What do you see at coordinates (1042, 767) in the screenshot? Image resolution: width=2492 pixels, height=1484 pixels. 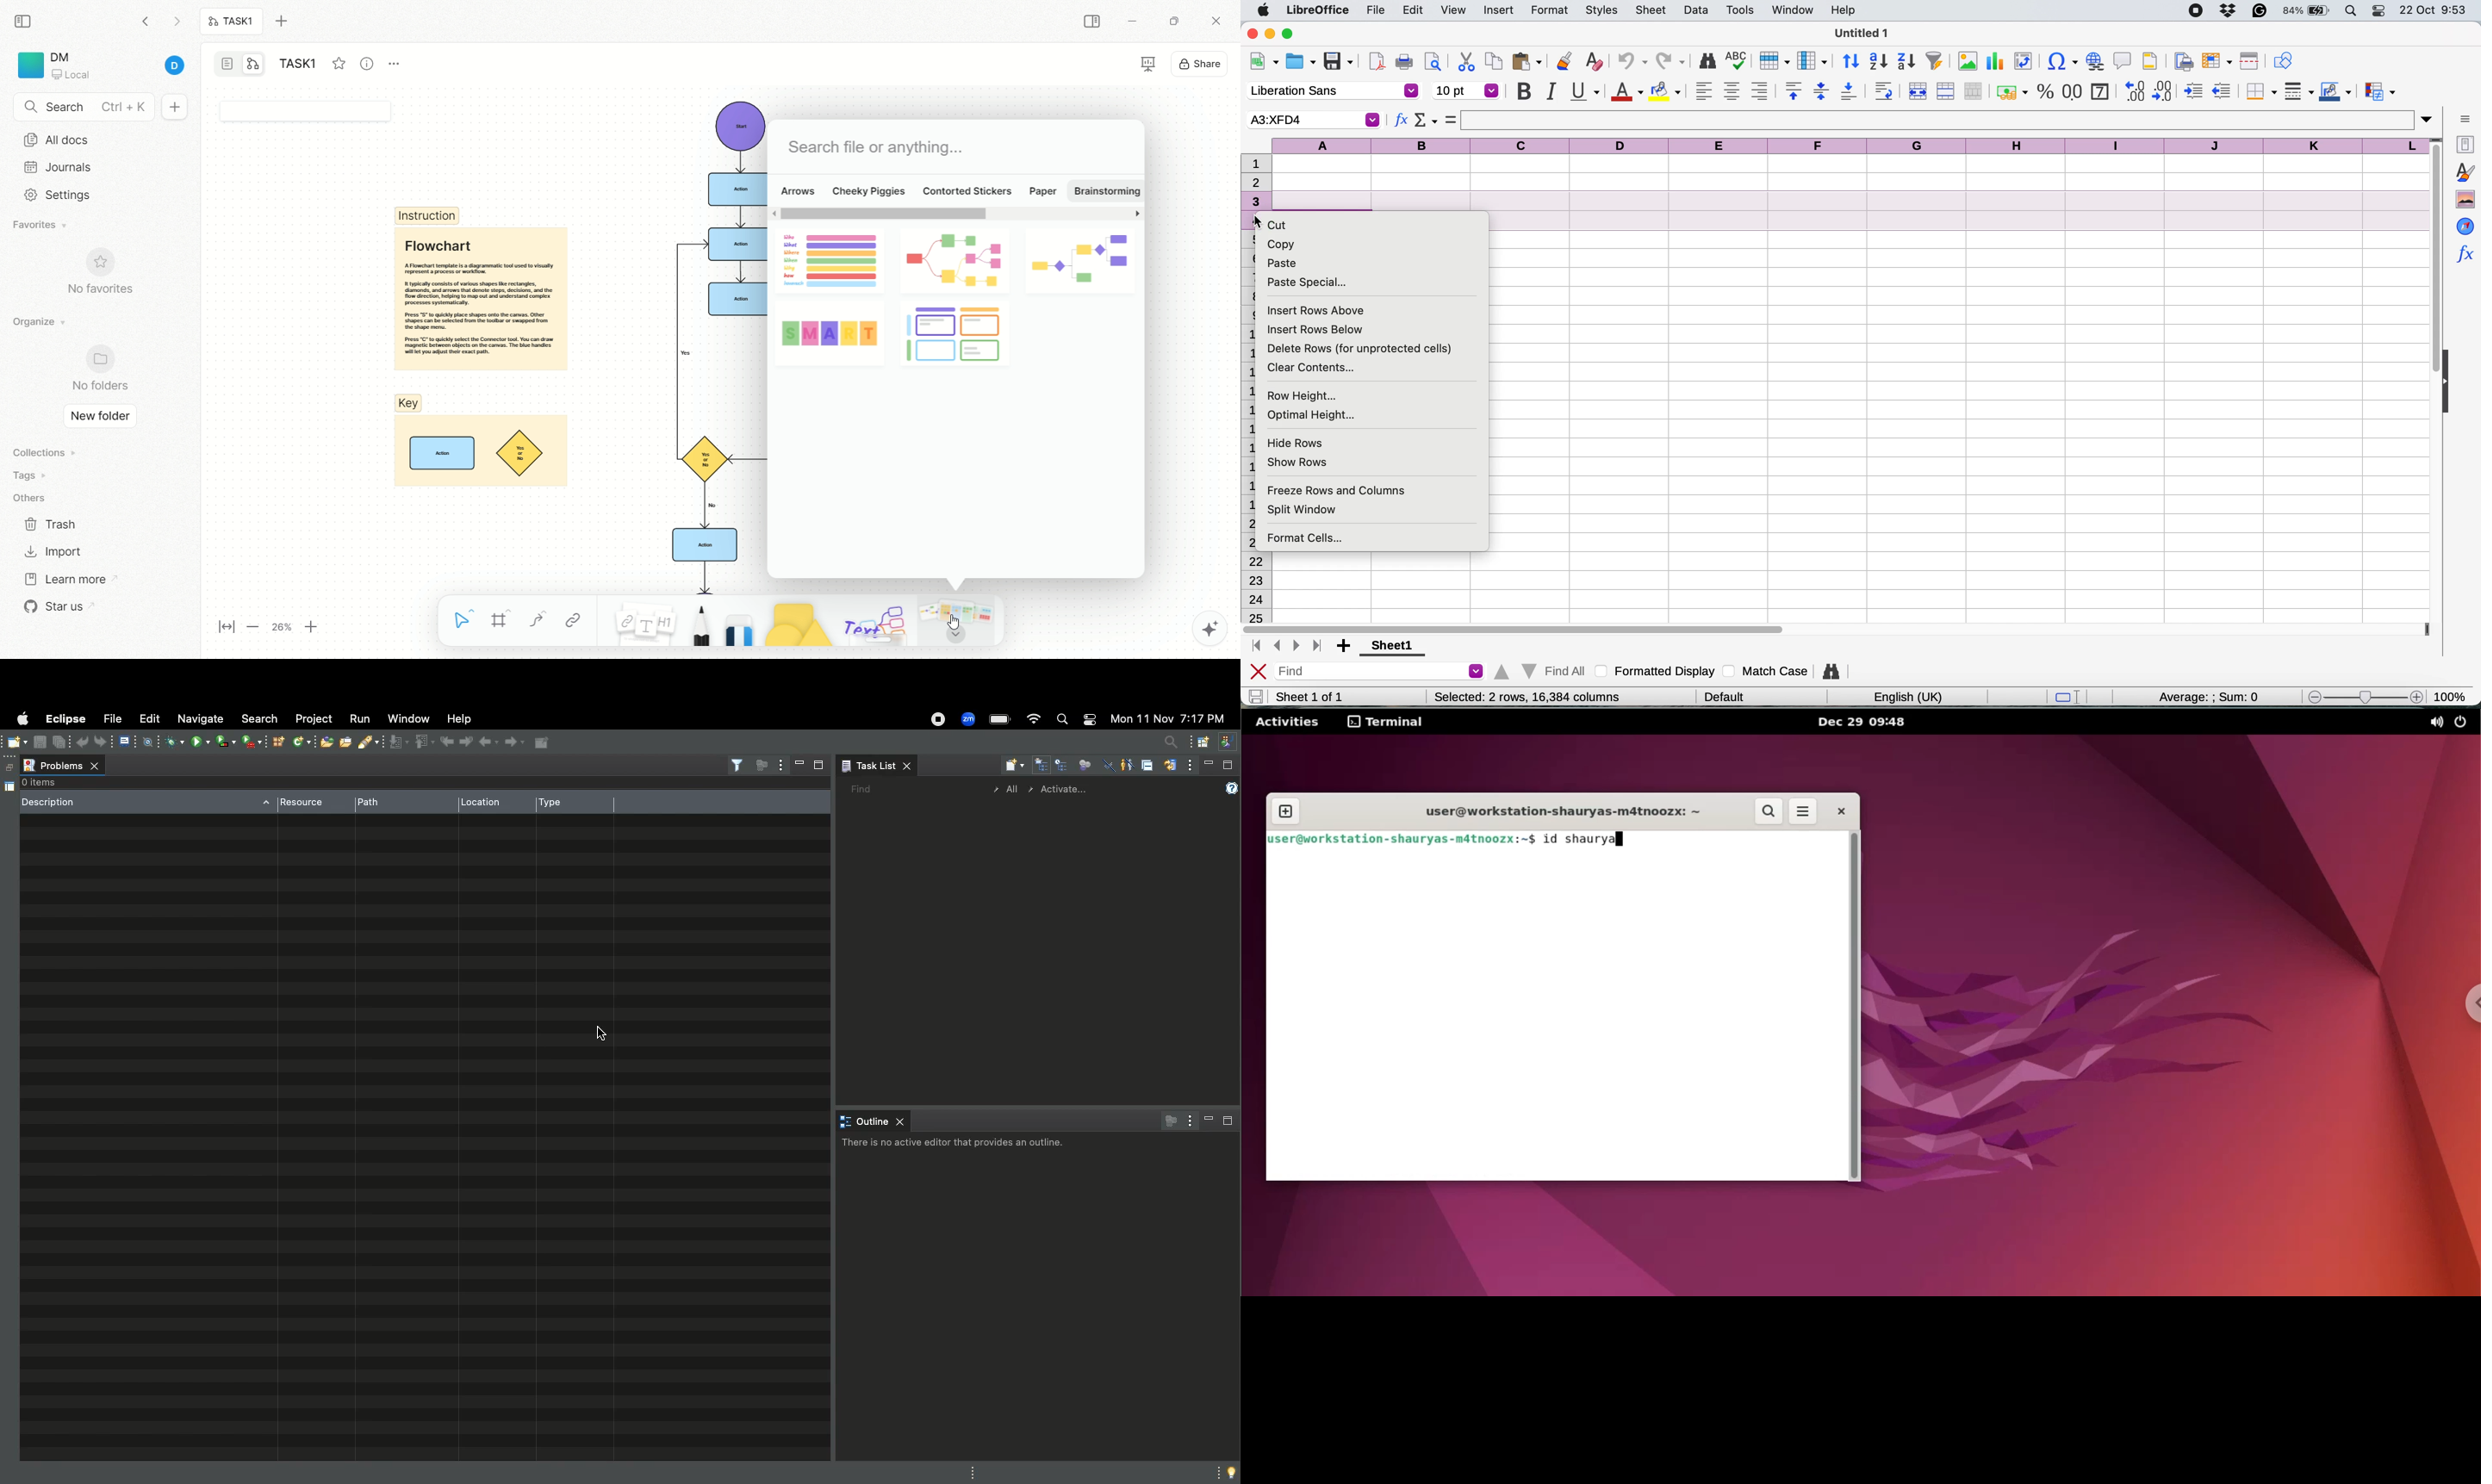 I see `Categorized` at bounding box center [1042, 767].